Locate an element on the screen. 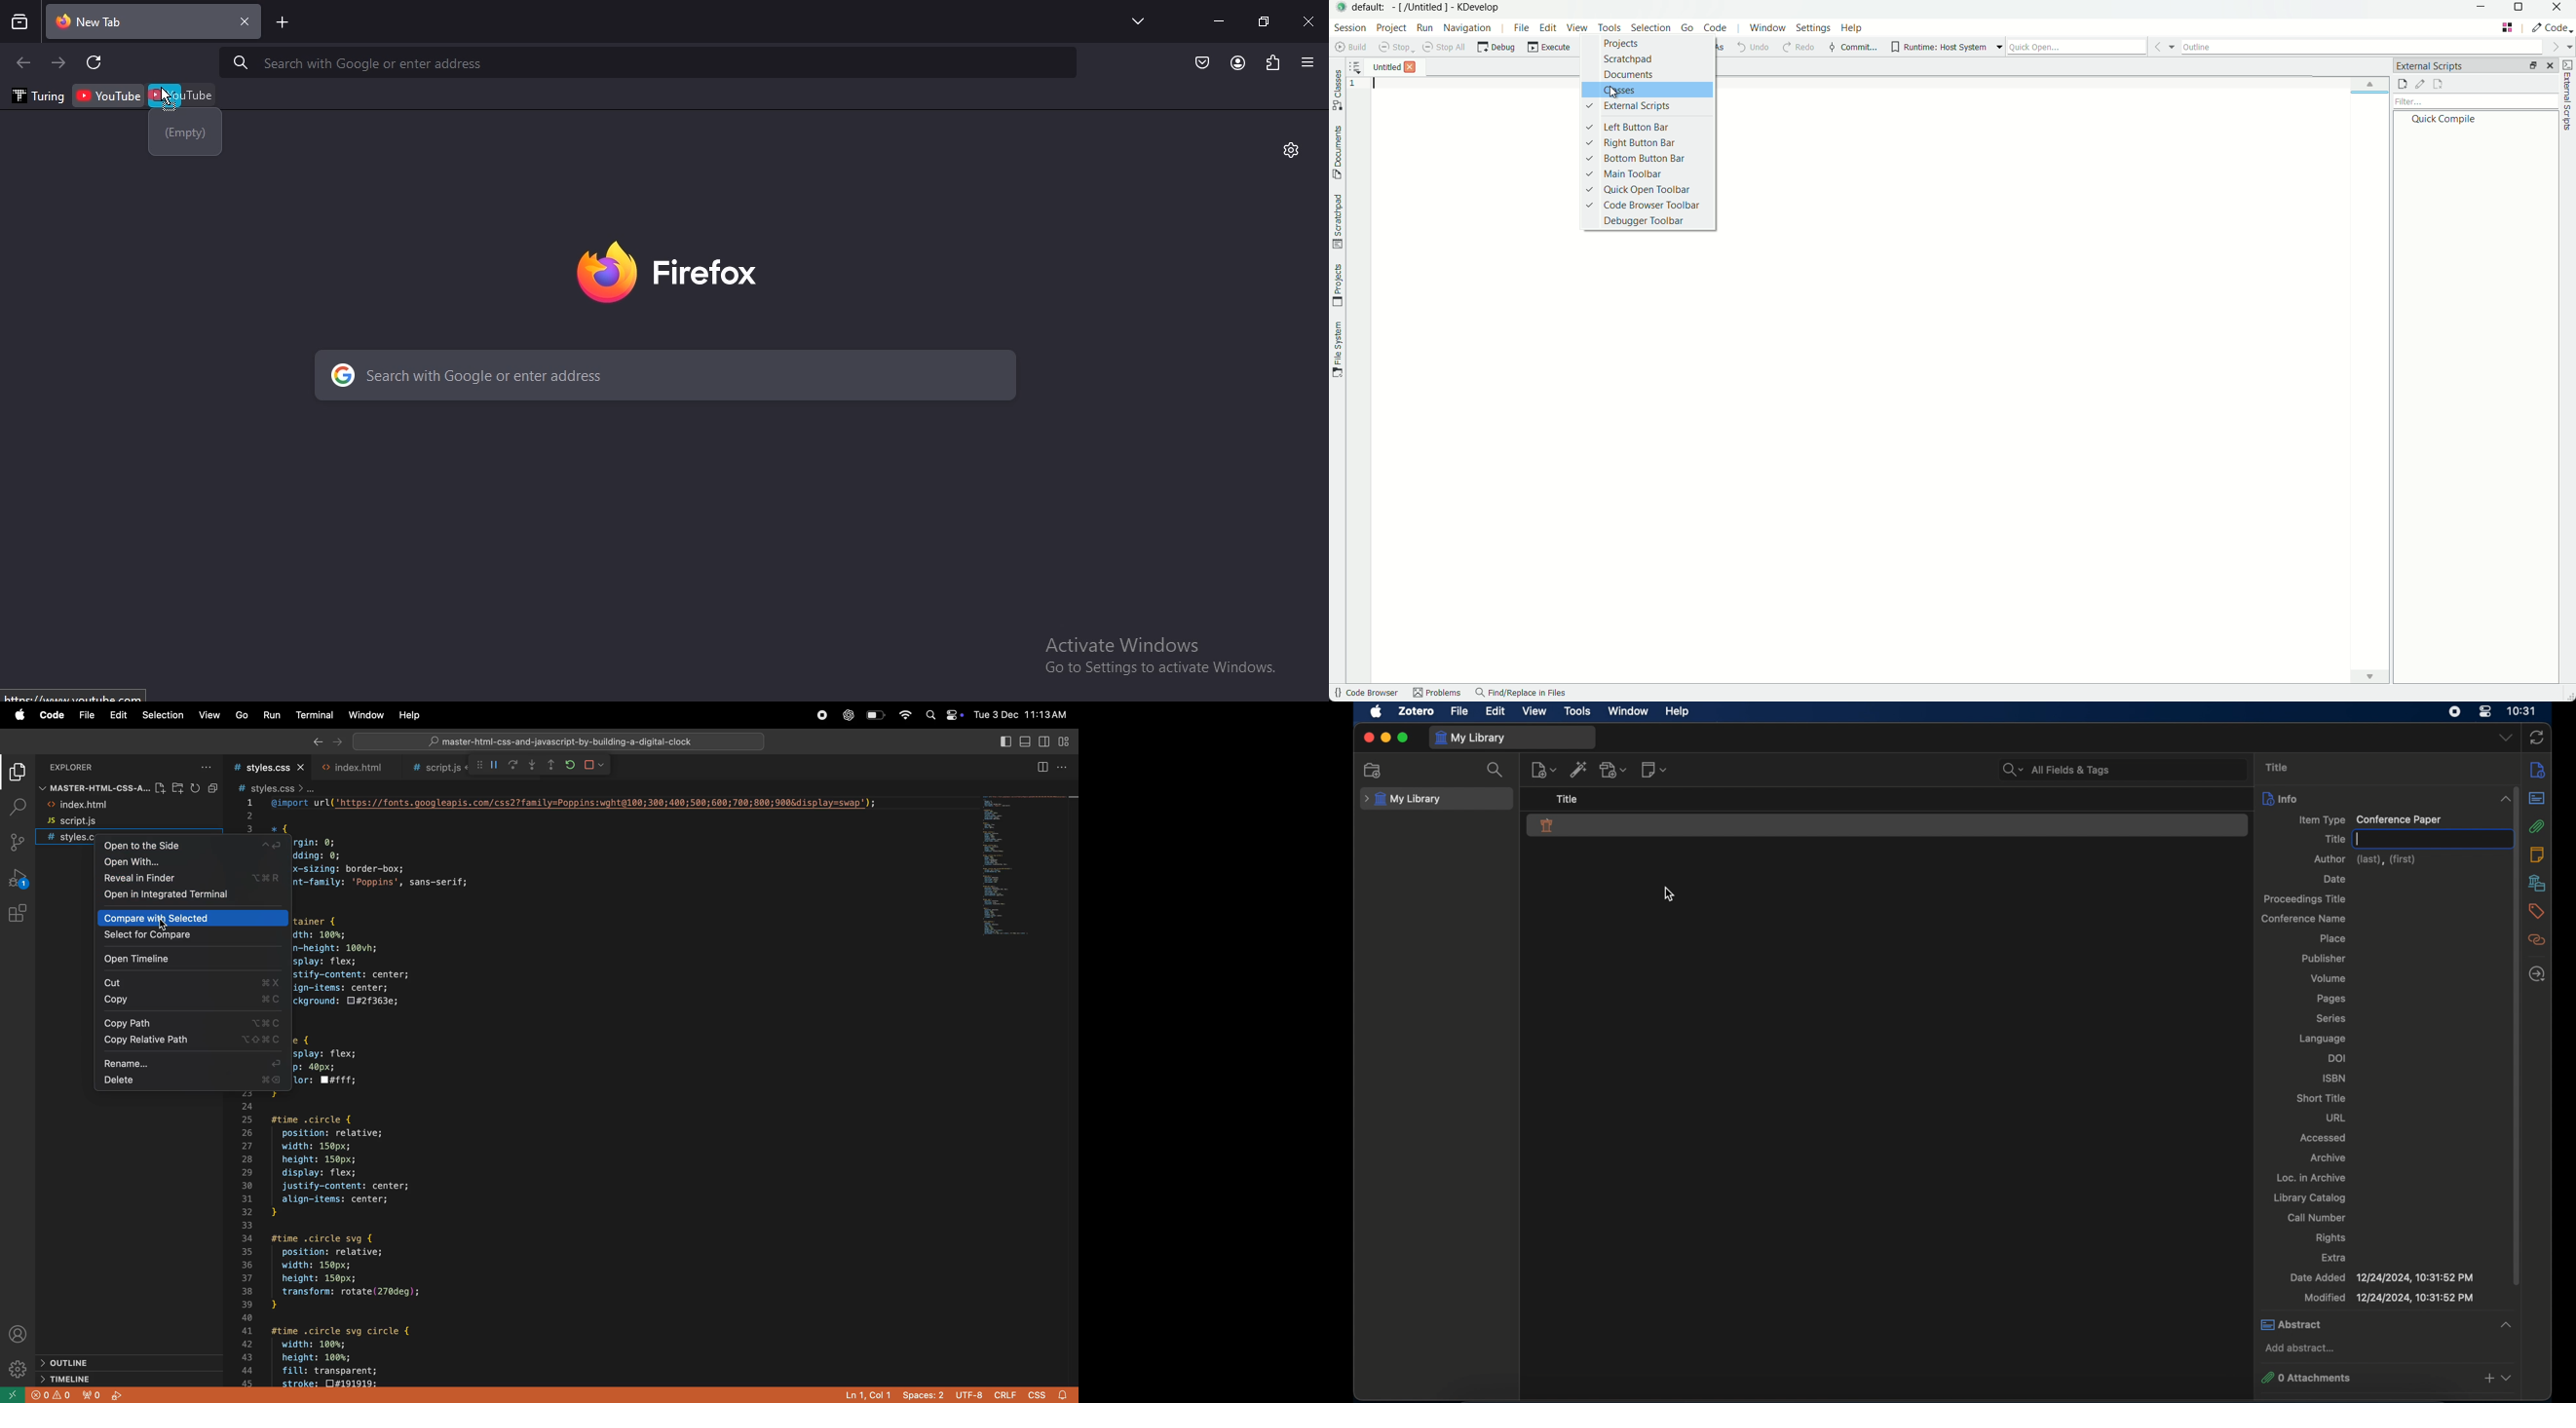 Image resolution: width=2576 pixels, height=1428 pixels. related is located at coordinates (2537, 940).